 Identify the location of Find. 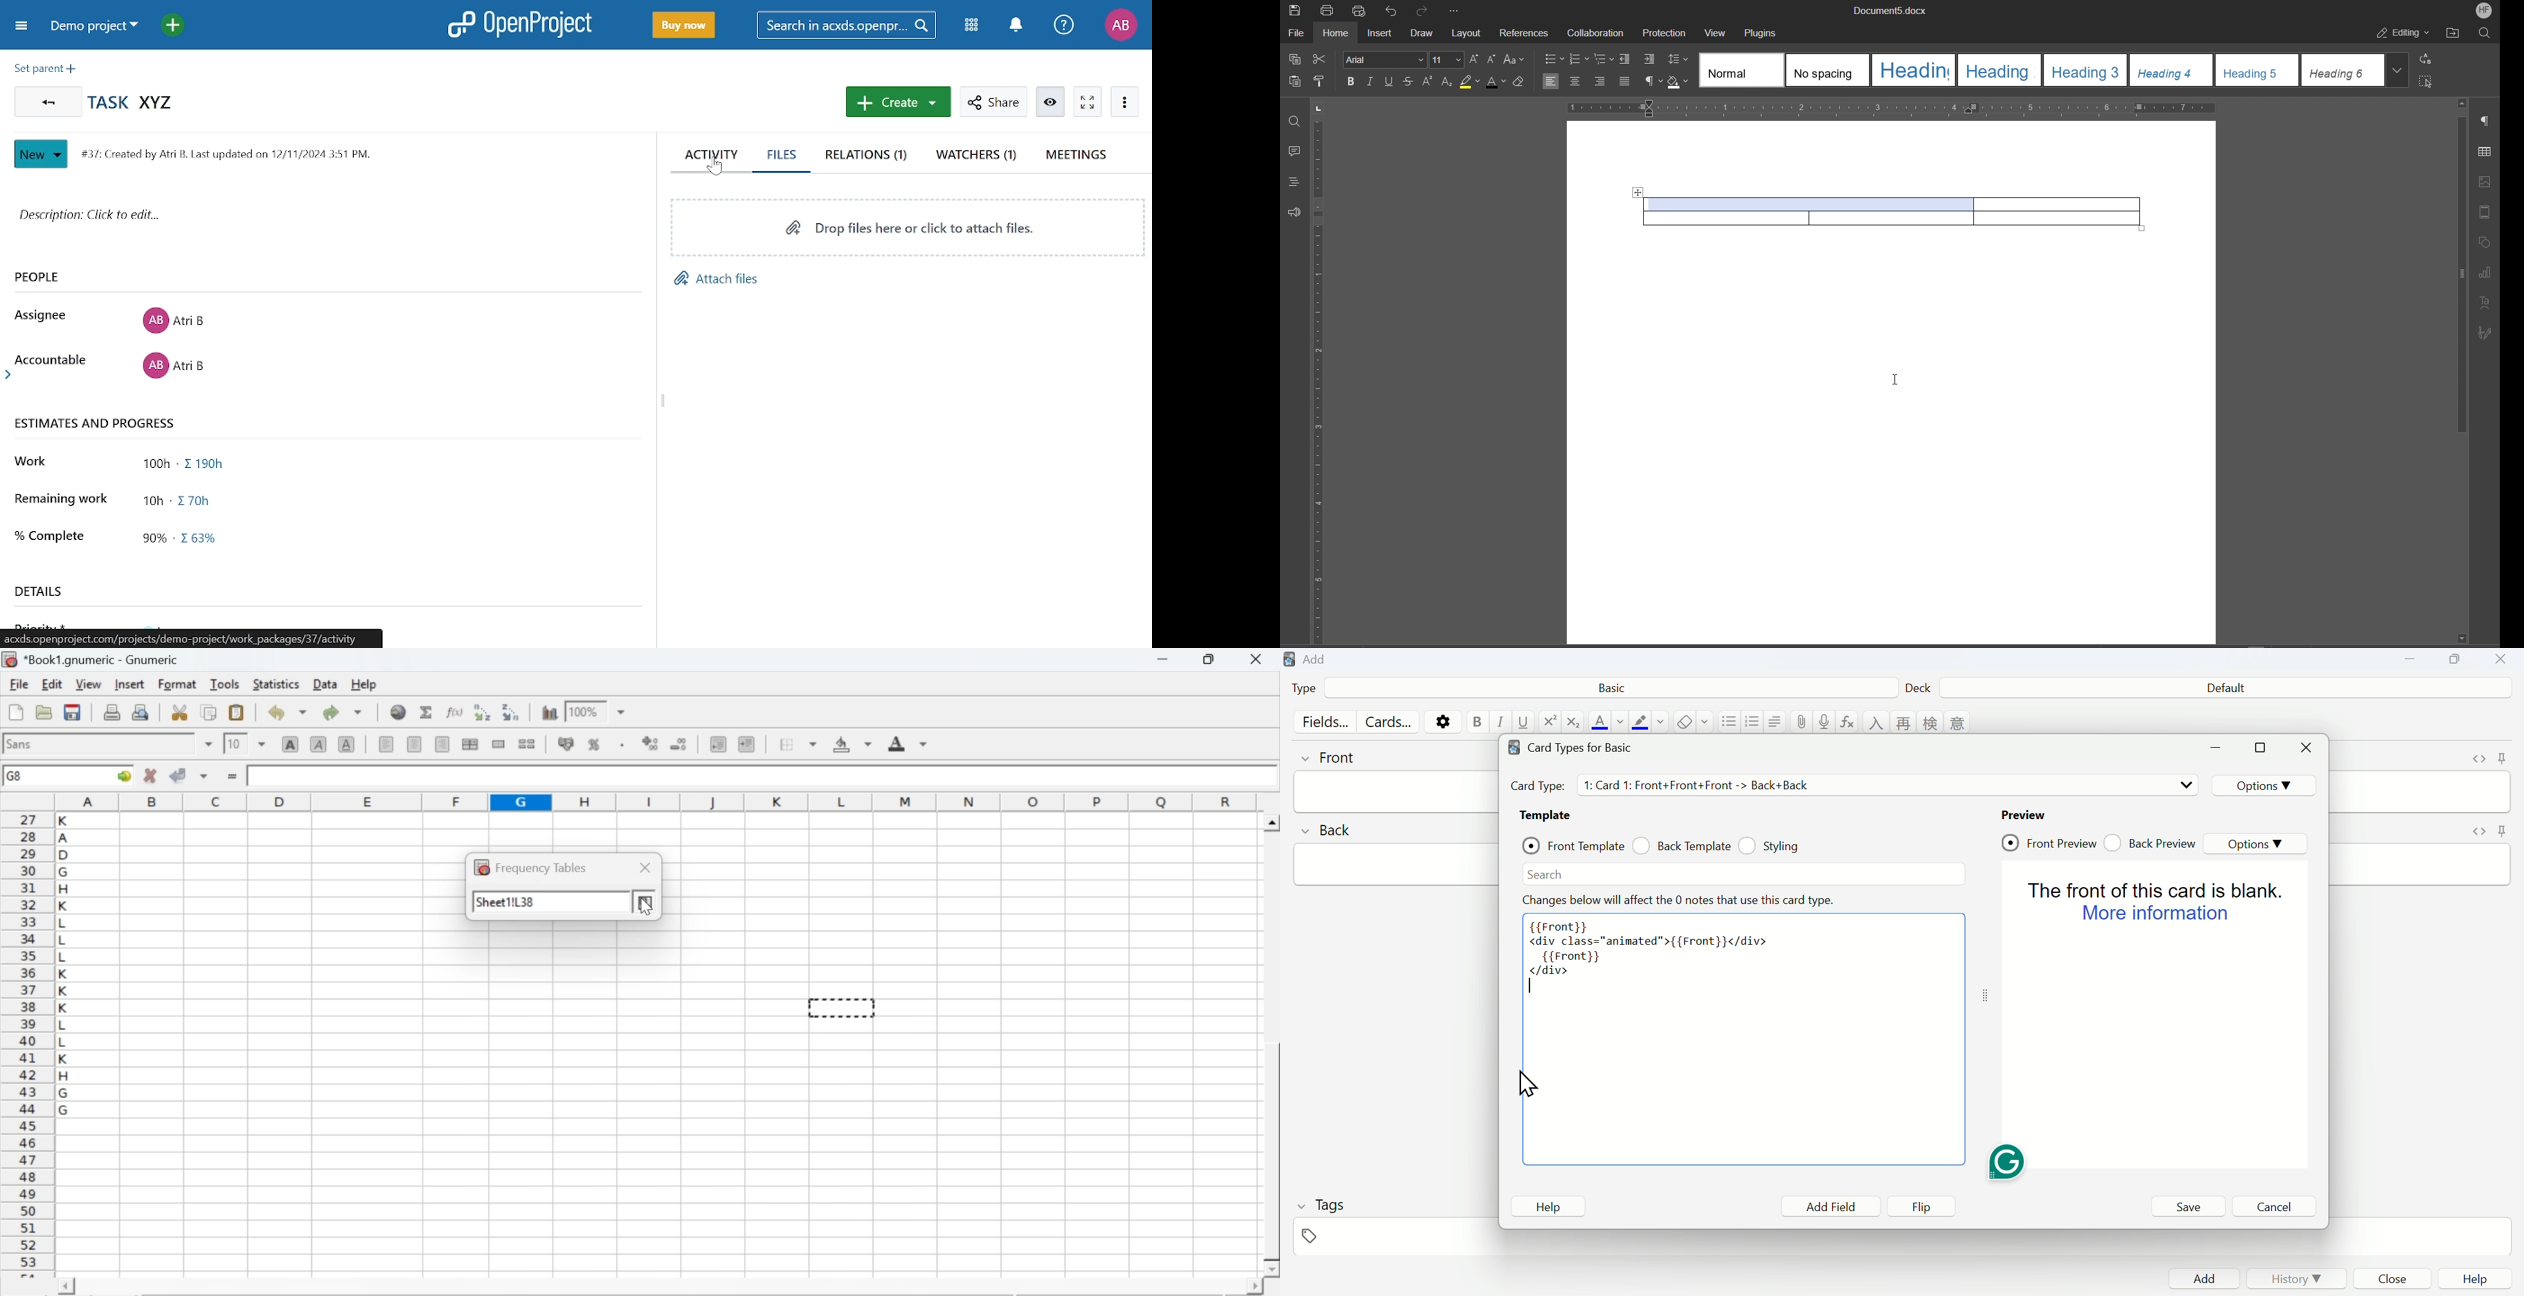
(1295, 122).